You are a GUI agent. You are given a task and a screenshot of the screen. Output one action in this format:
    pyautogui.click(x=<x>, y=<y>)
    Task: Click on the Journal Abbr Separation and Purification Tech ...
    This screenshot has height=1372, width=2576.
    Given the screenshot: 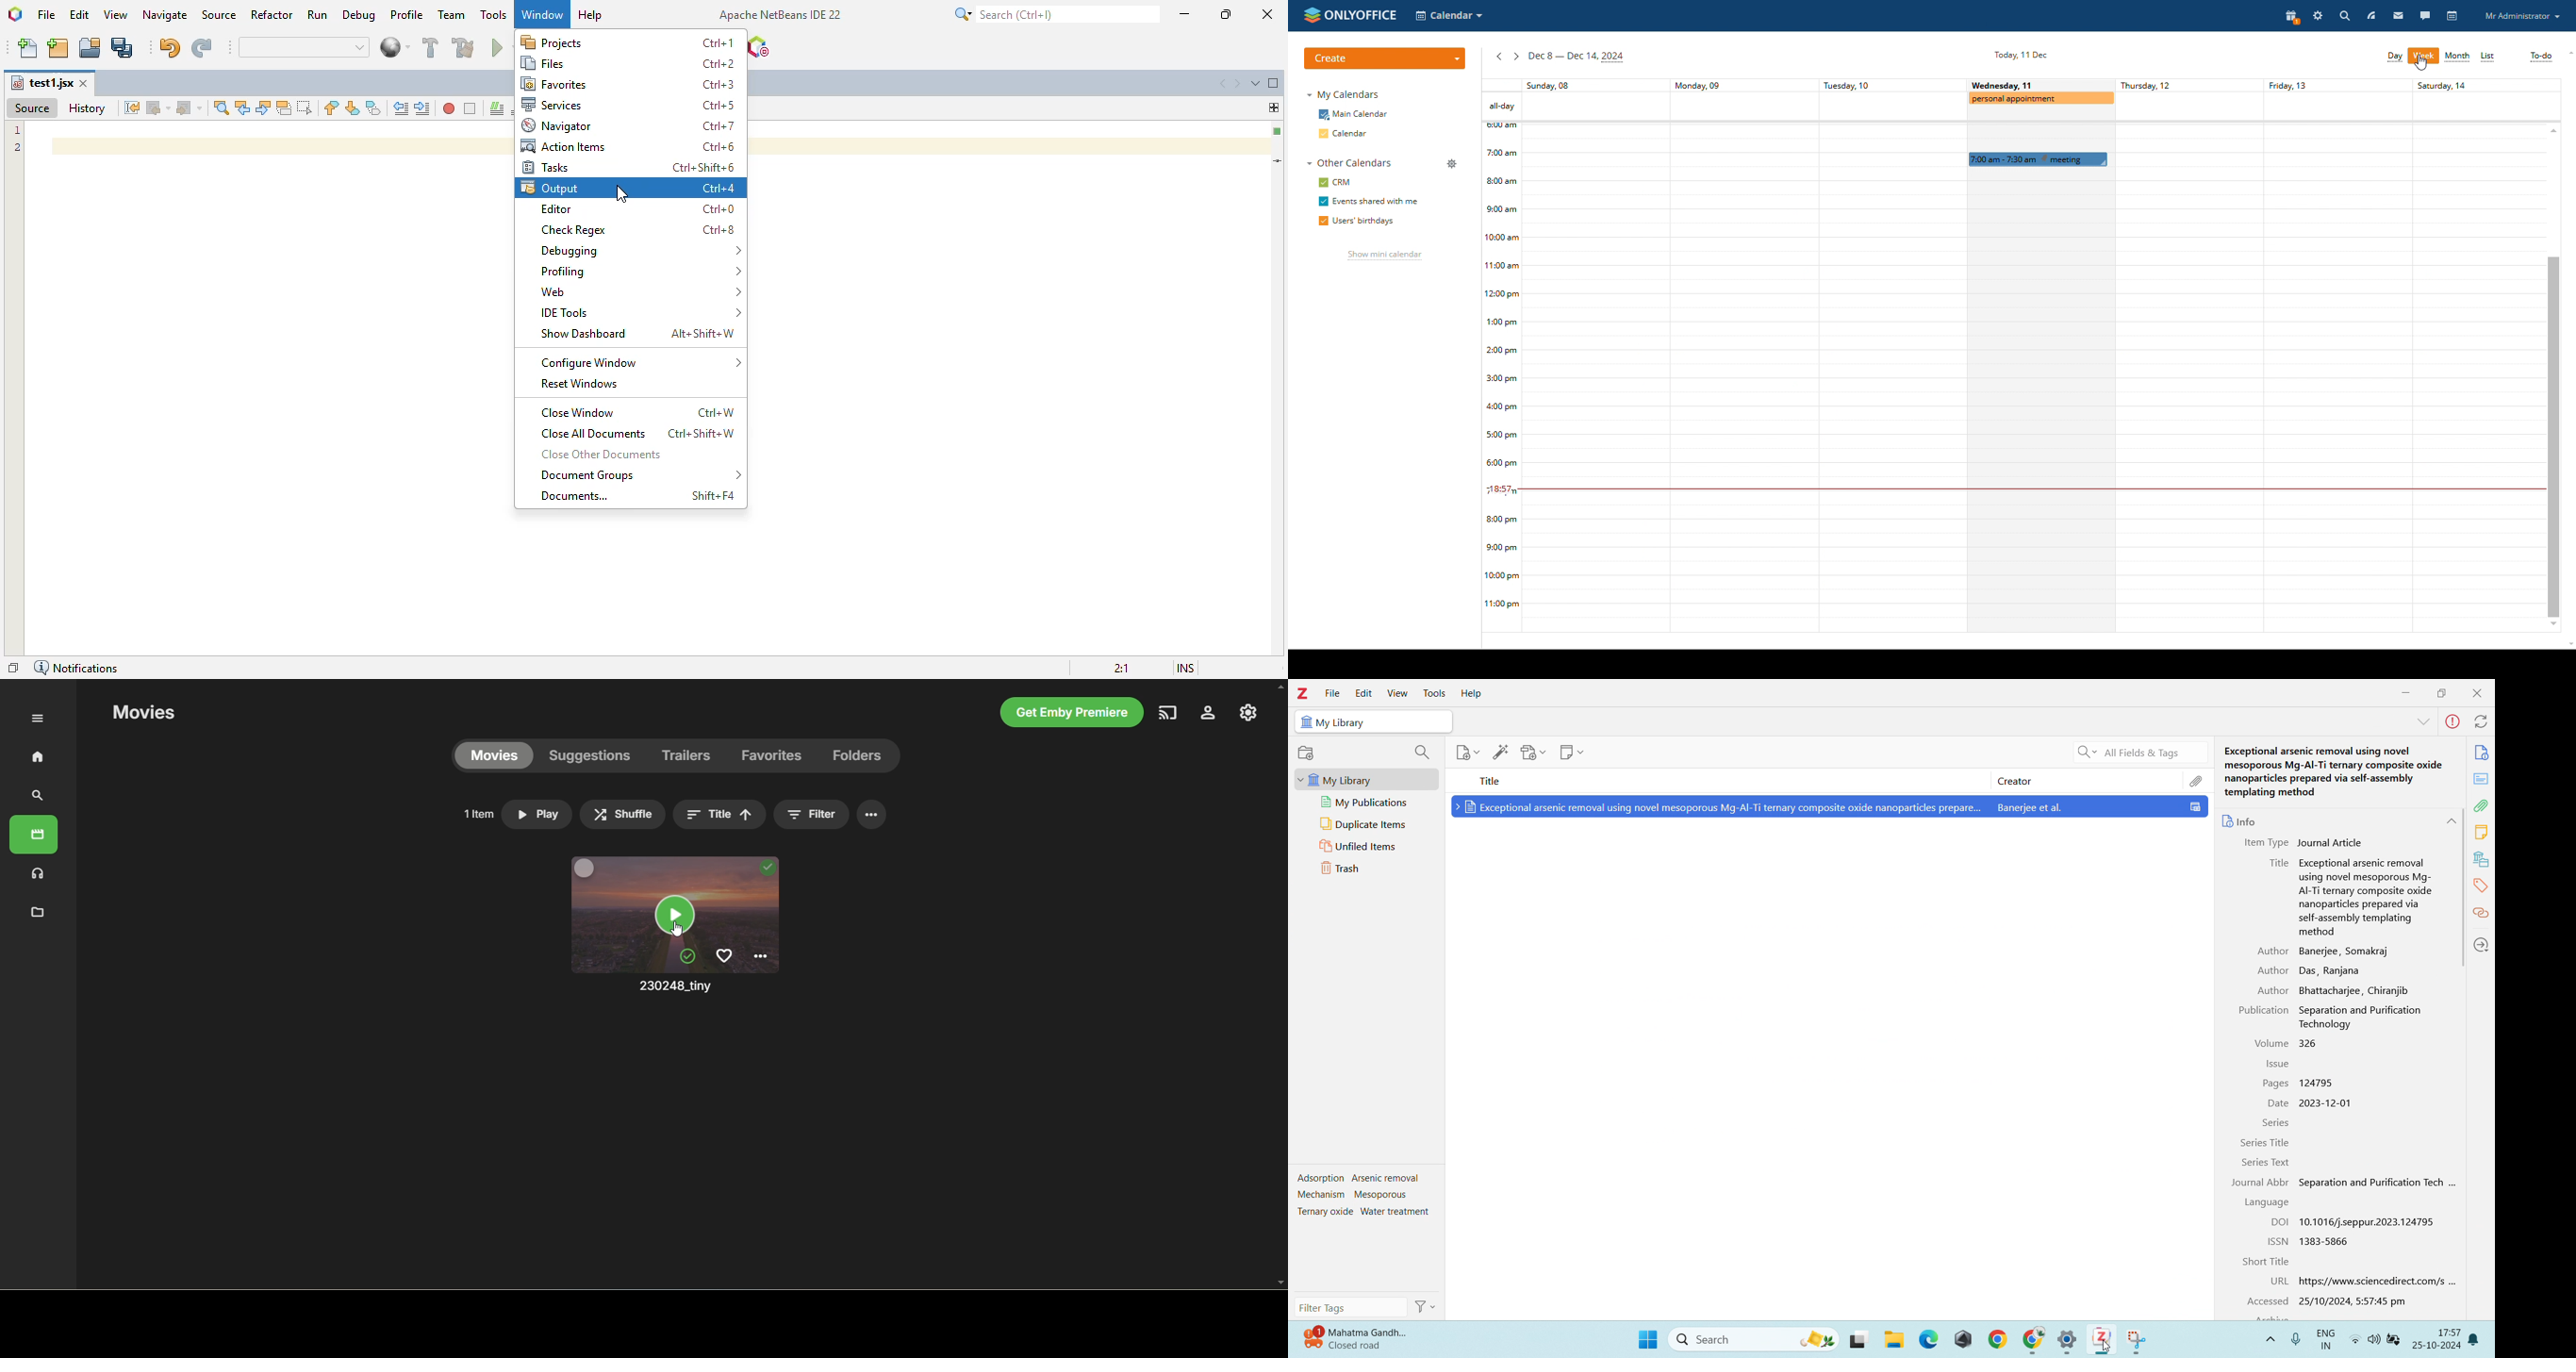 What is the action you would take?
    pyautogui.click(x=2345, y=1183)
    